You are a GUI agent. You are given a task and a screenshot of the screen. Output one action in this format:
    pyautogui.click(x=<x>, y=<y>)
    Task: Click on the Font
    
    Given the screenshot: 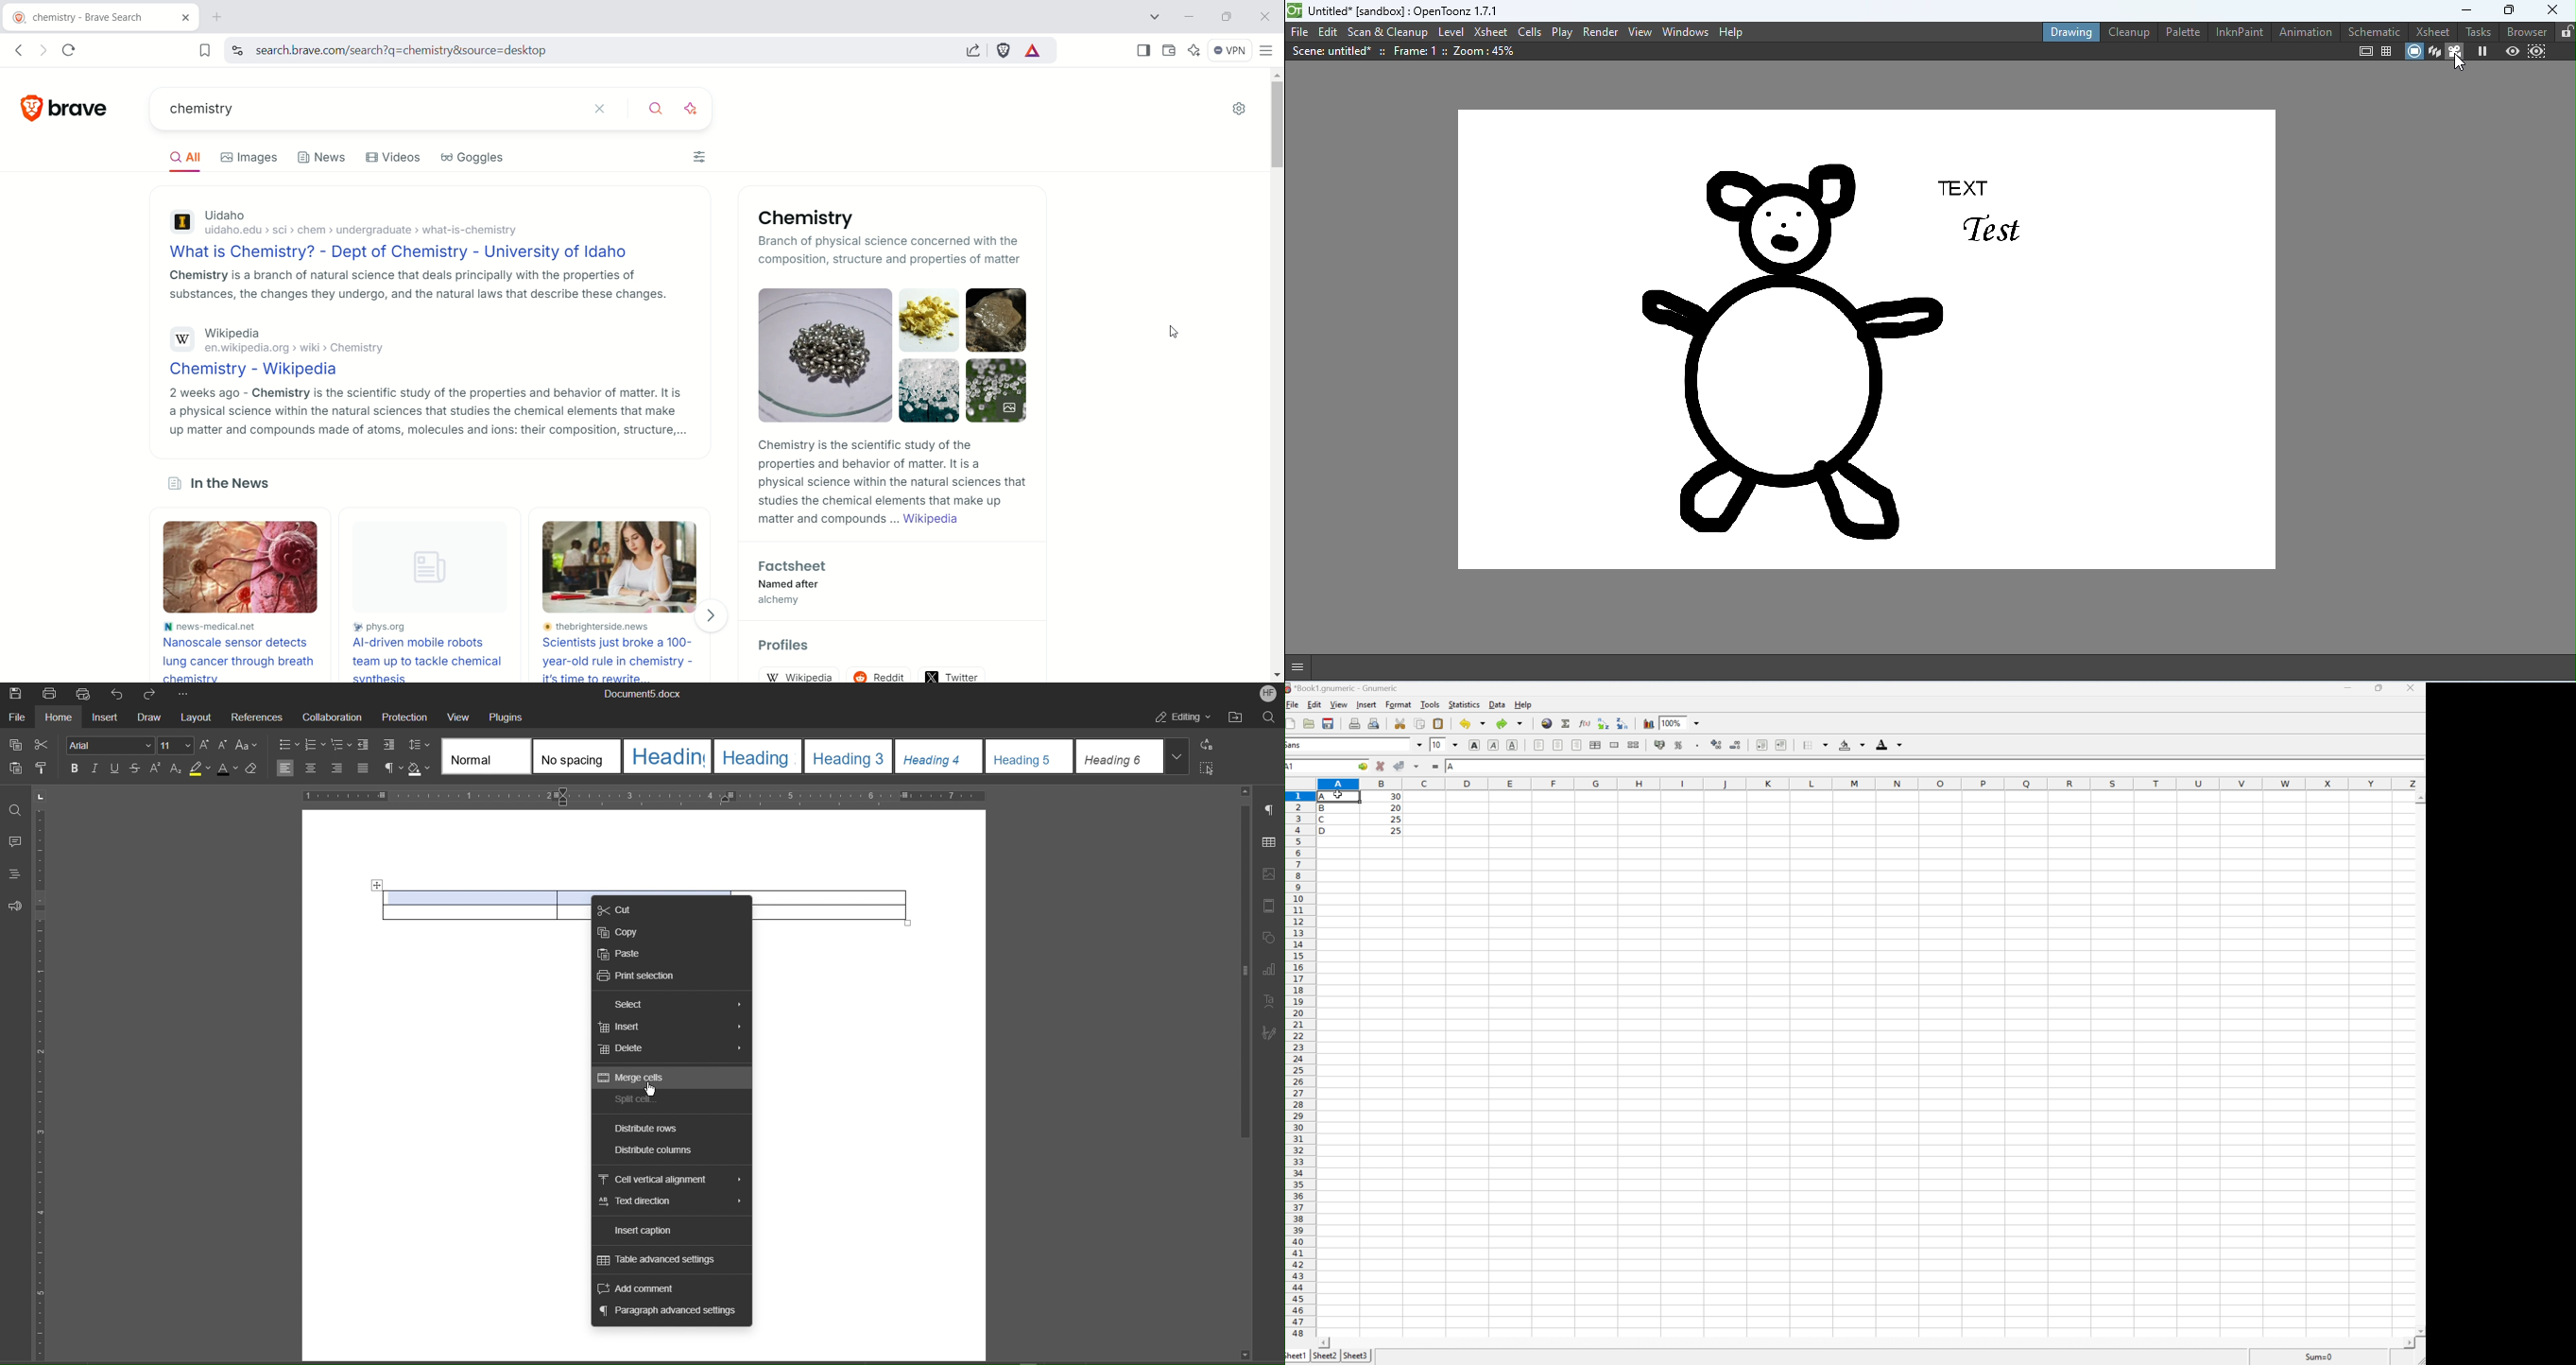 What is the action you would take?
    pyautogui.click(x=109, y=746)
    